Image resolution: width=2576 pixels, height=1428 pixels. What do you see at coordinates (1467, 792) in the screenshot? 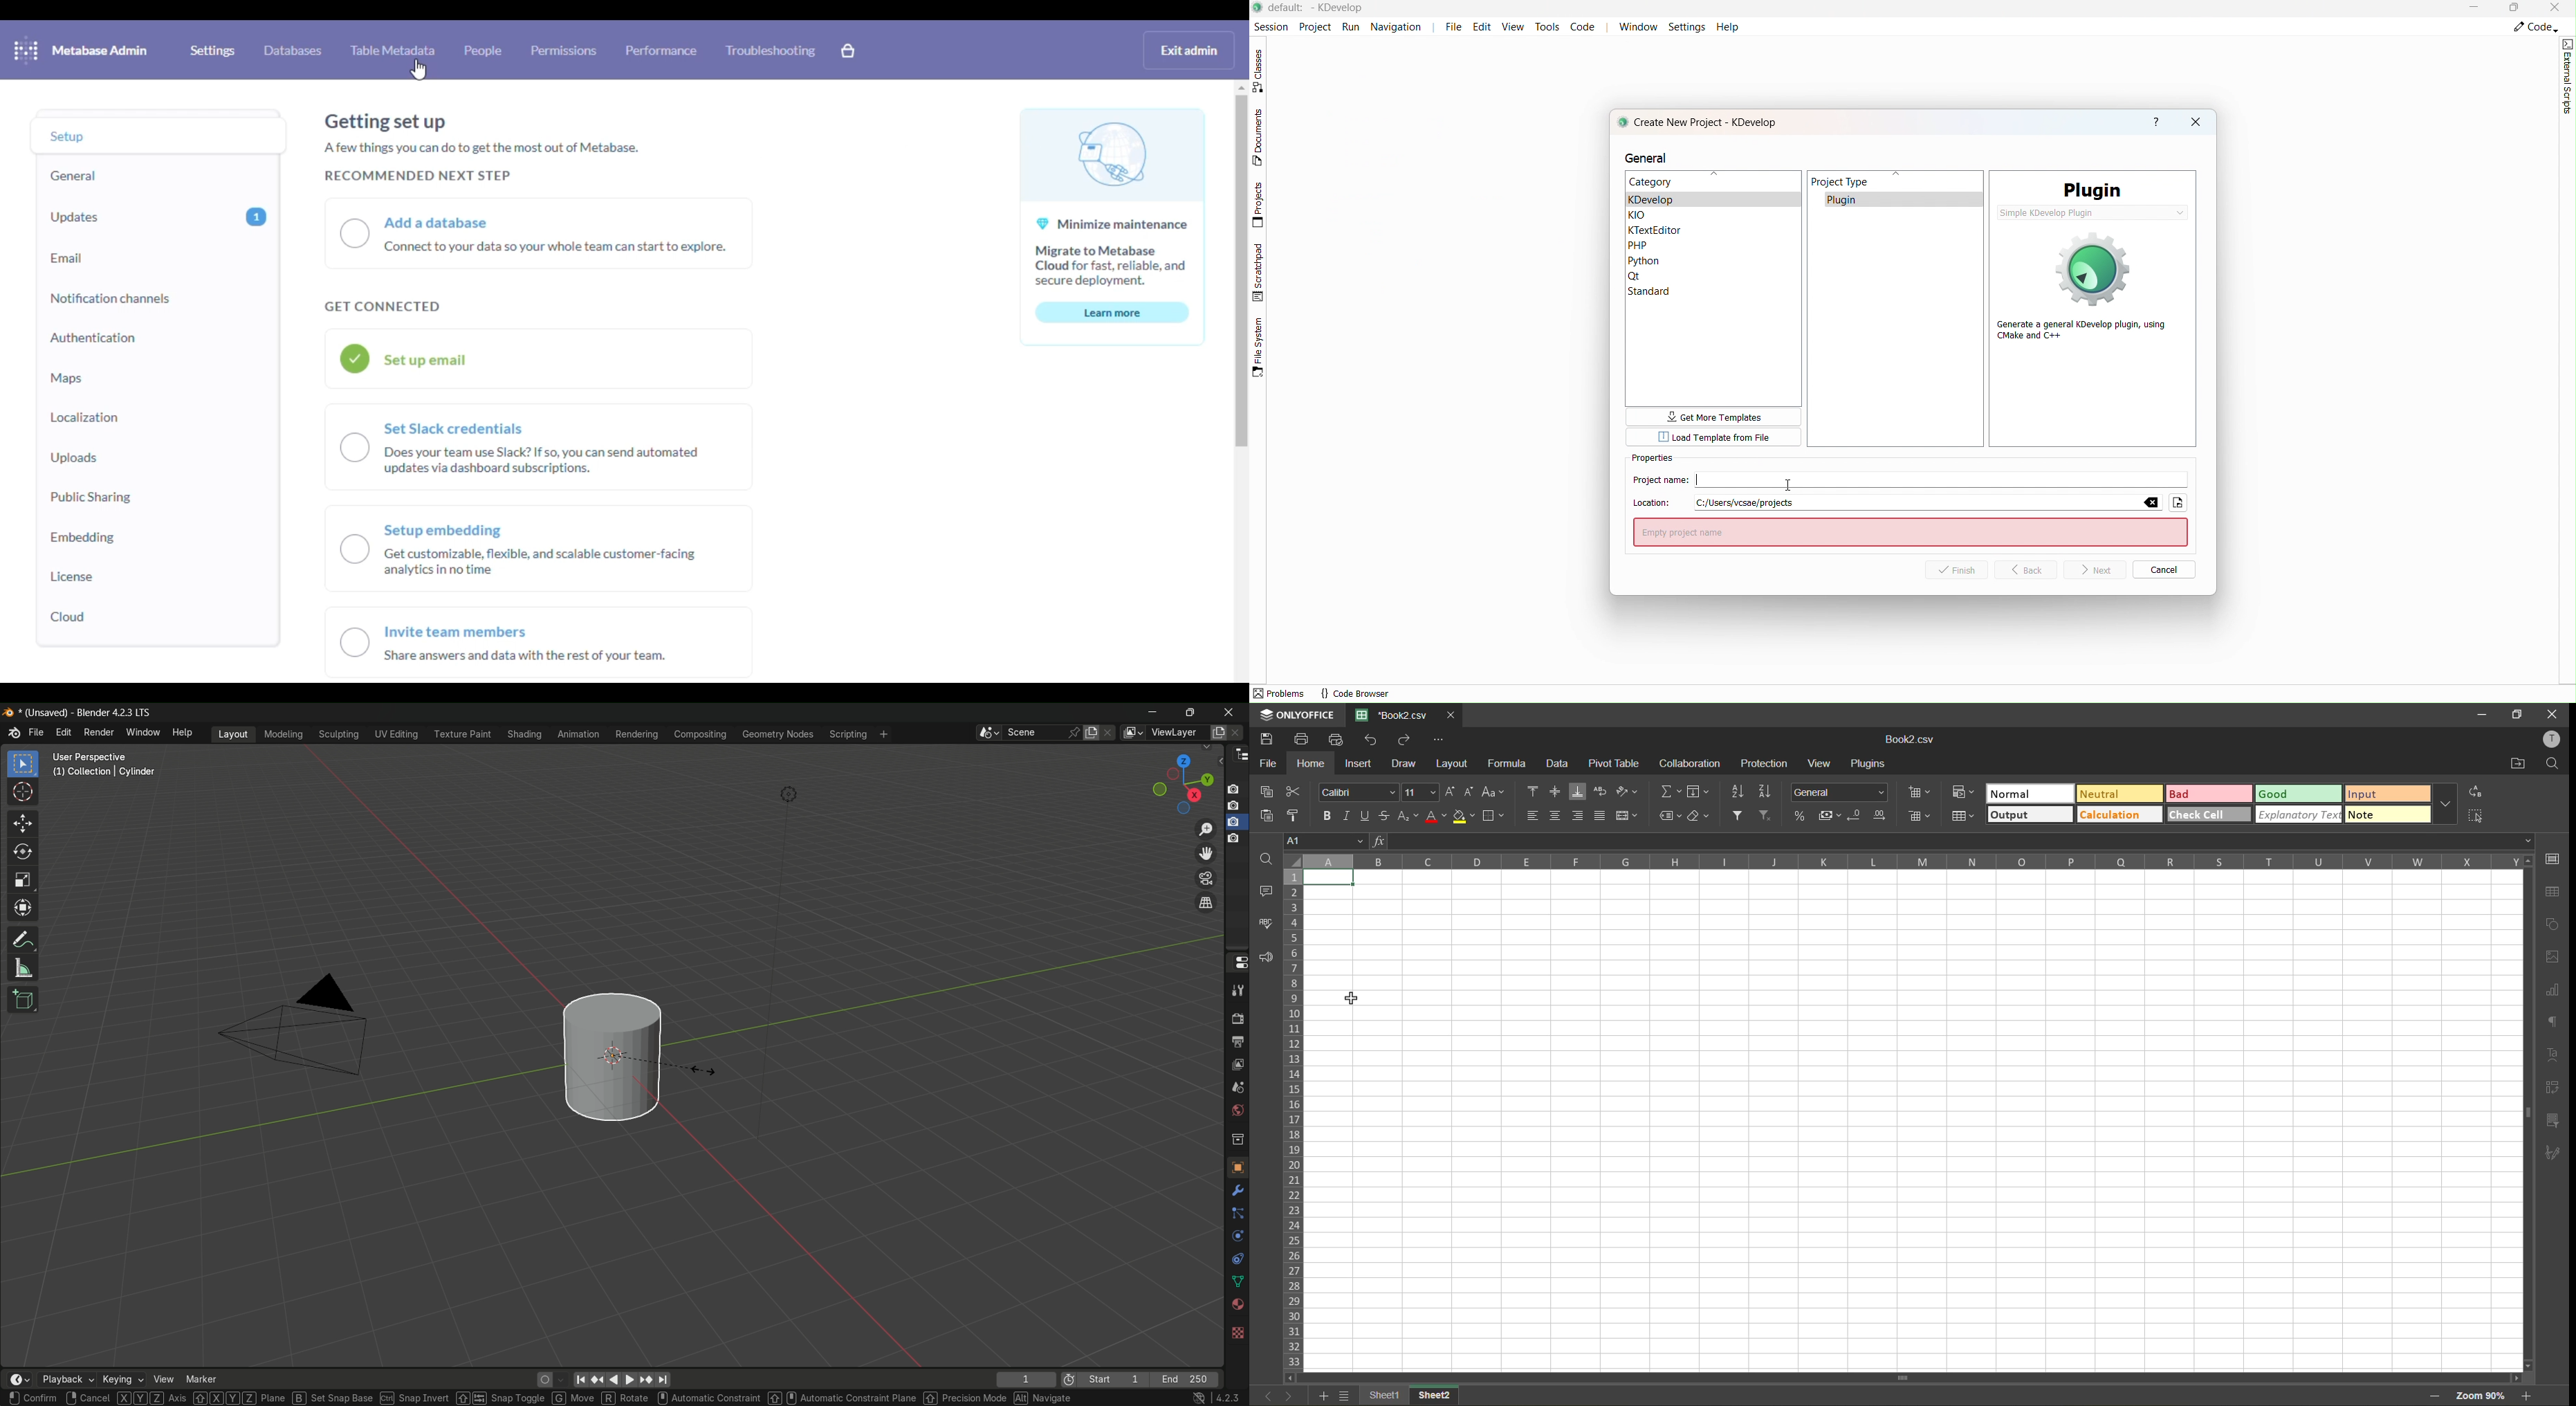
I see `decrement size` at bounding box center [1467, 792].